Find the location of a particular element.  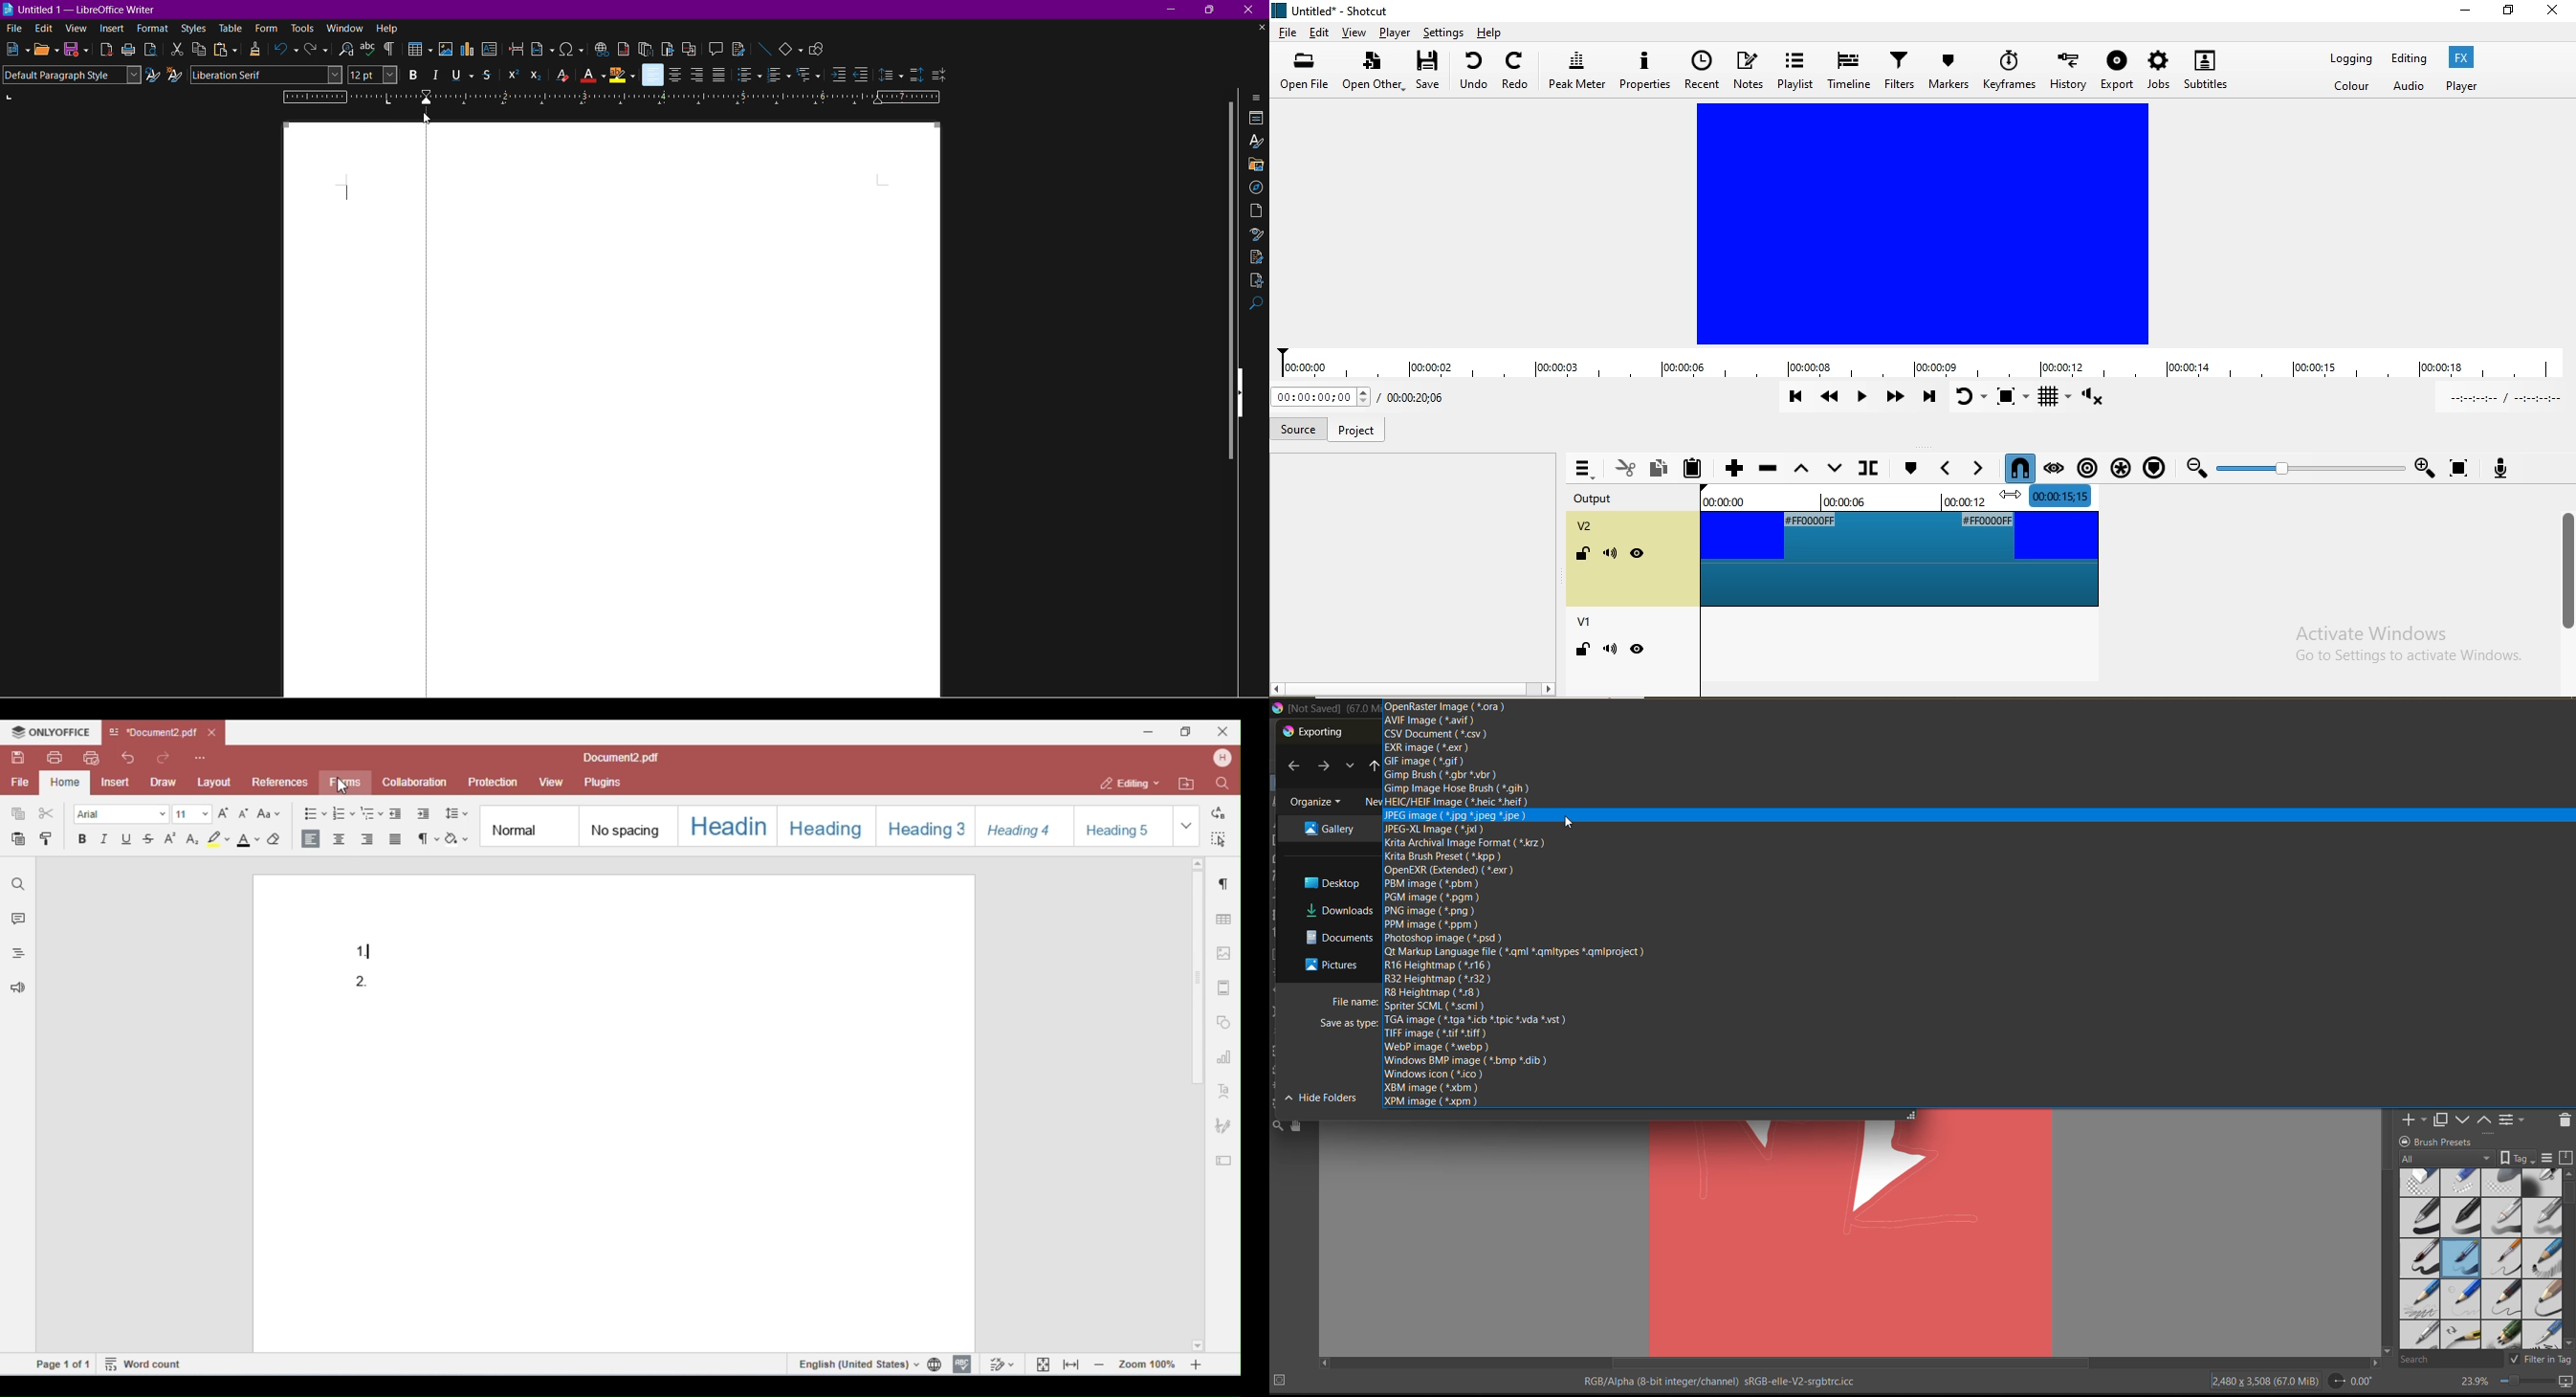

Page is located at coordinates (1256, 210).